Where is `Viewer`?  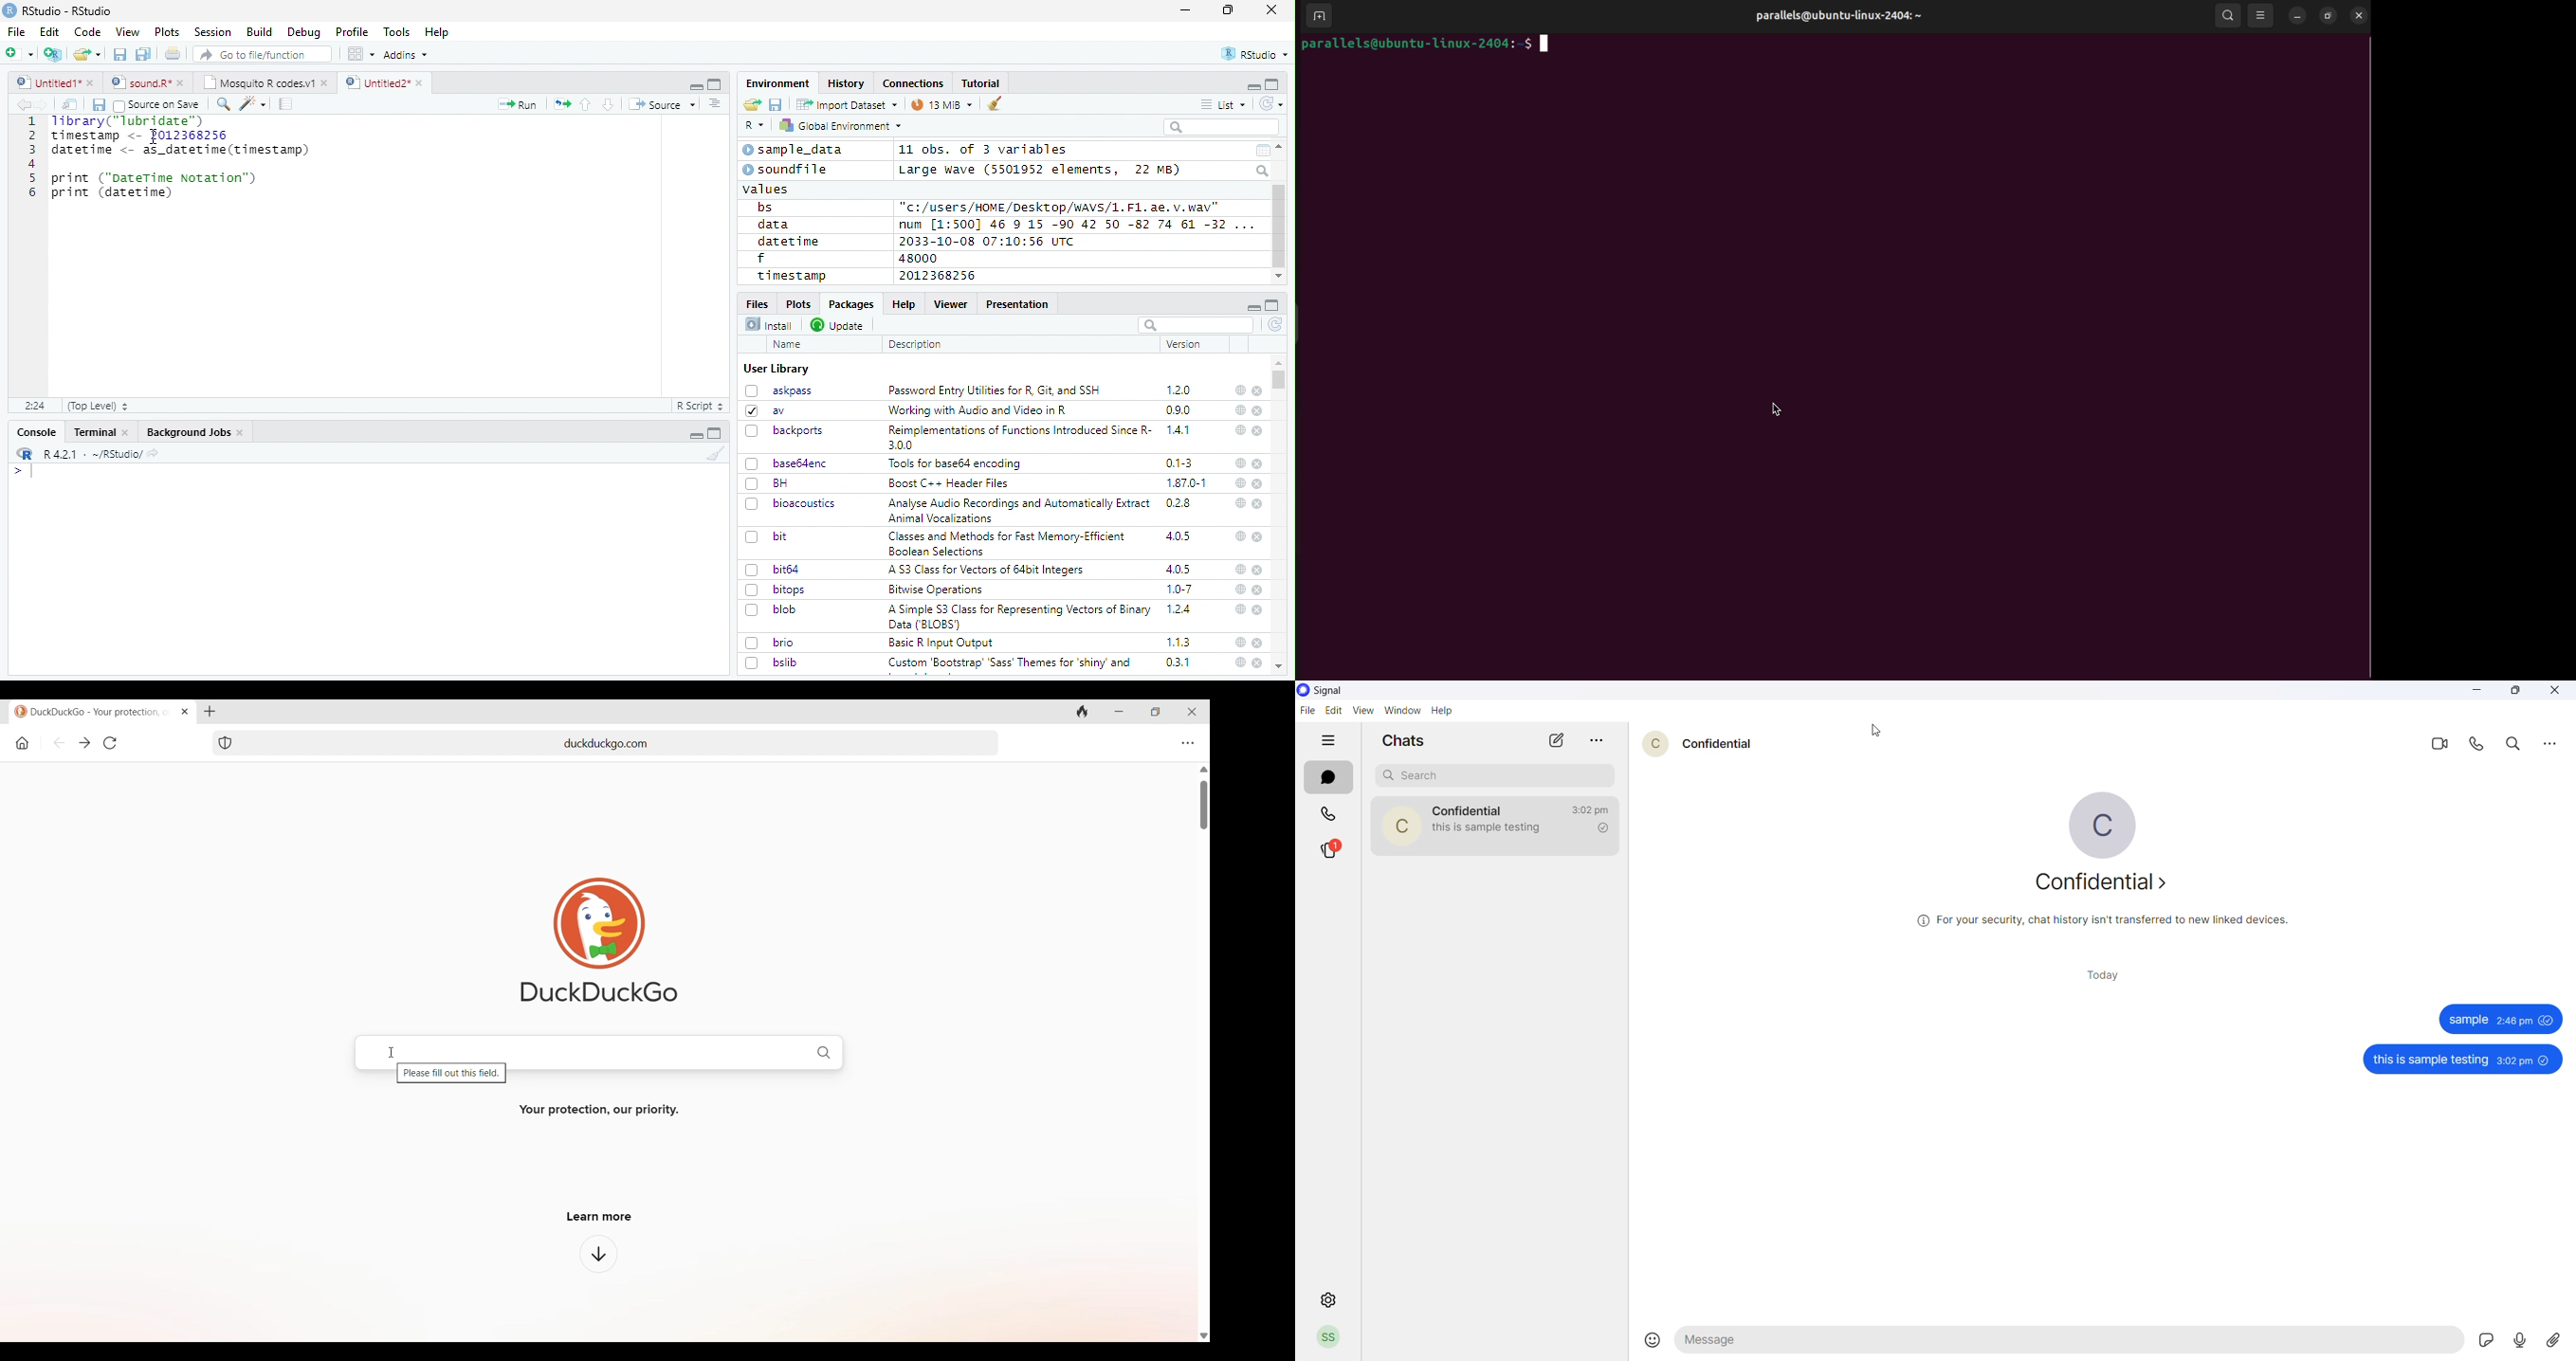 Viewer is located at coordinates (951, 303).